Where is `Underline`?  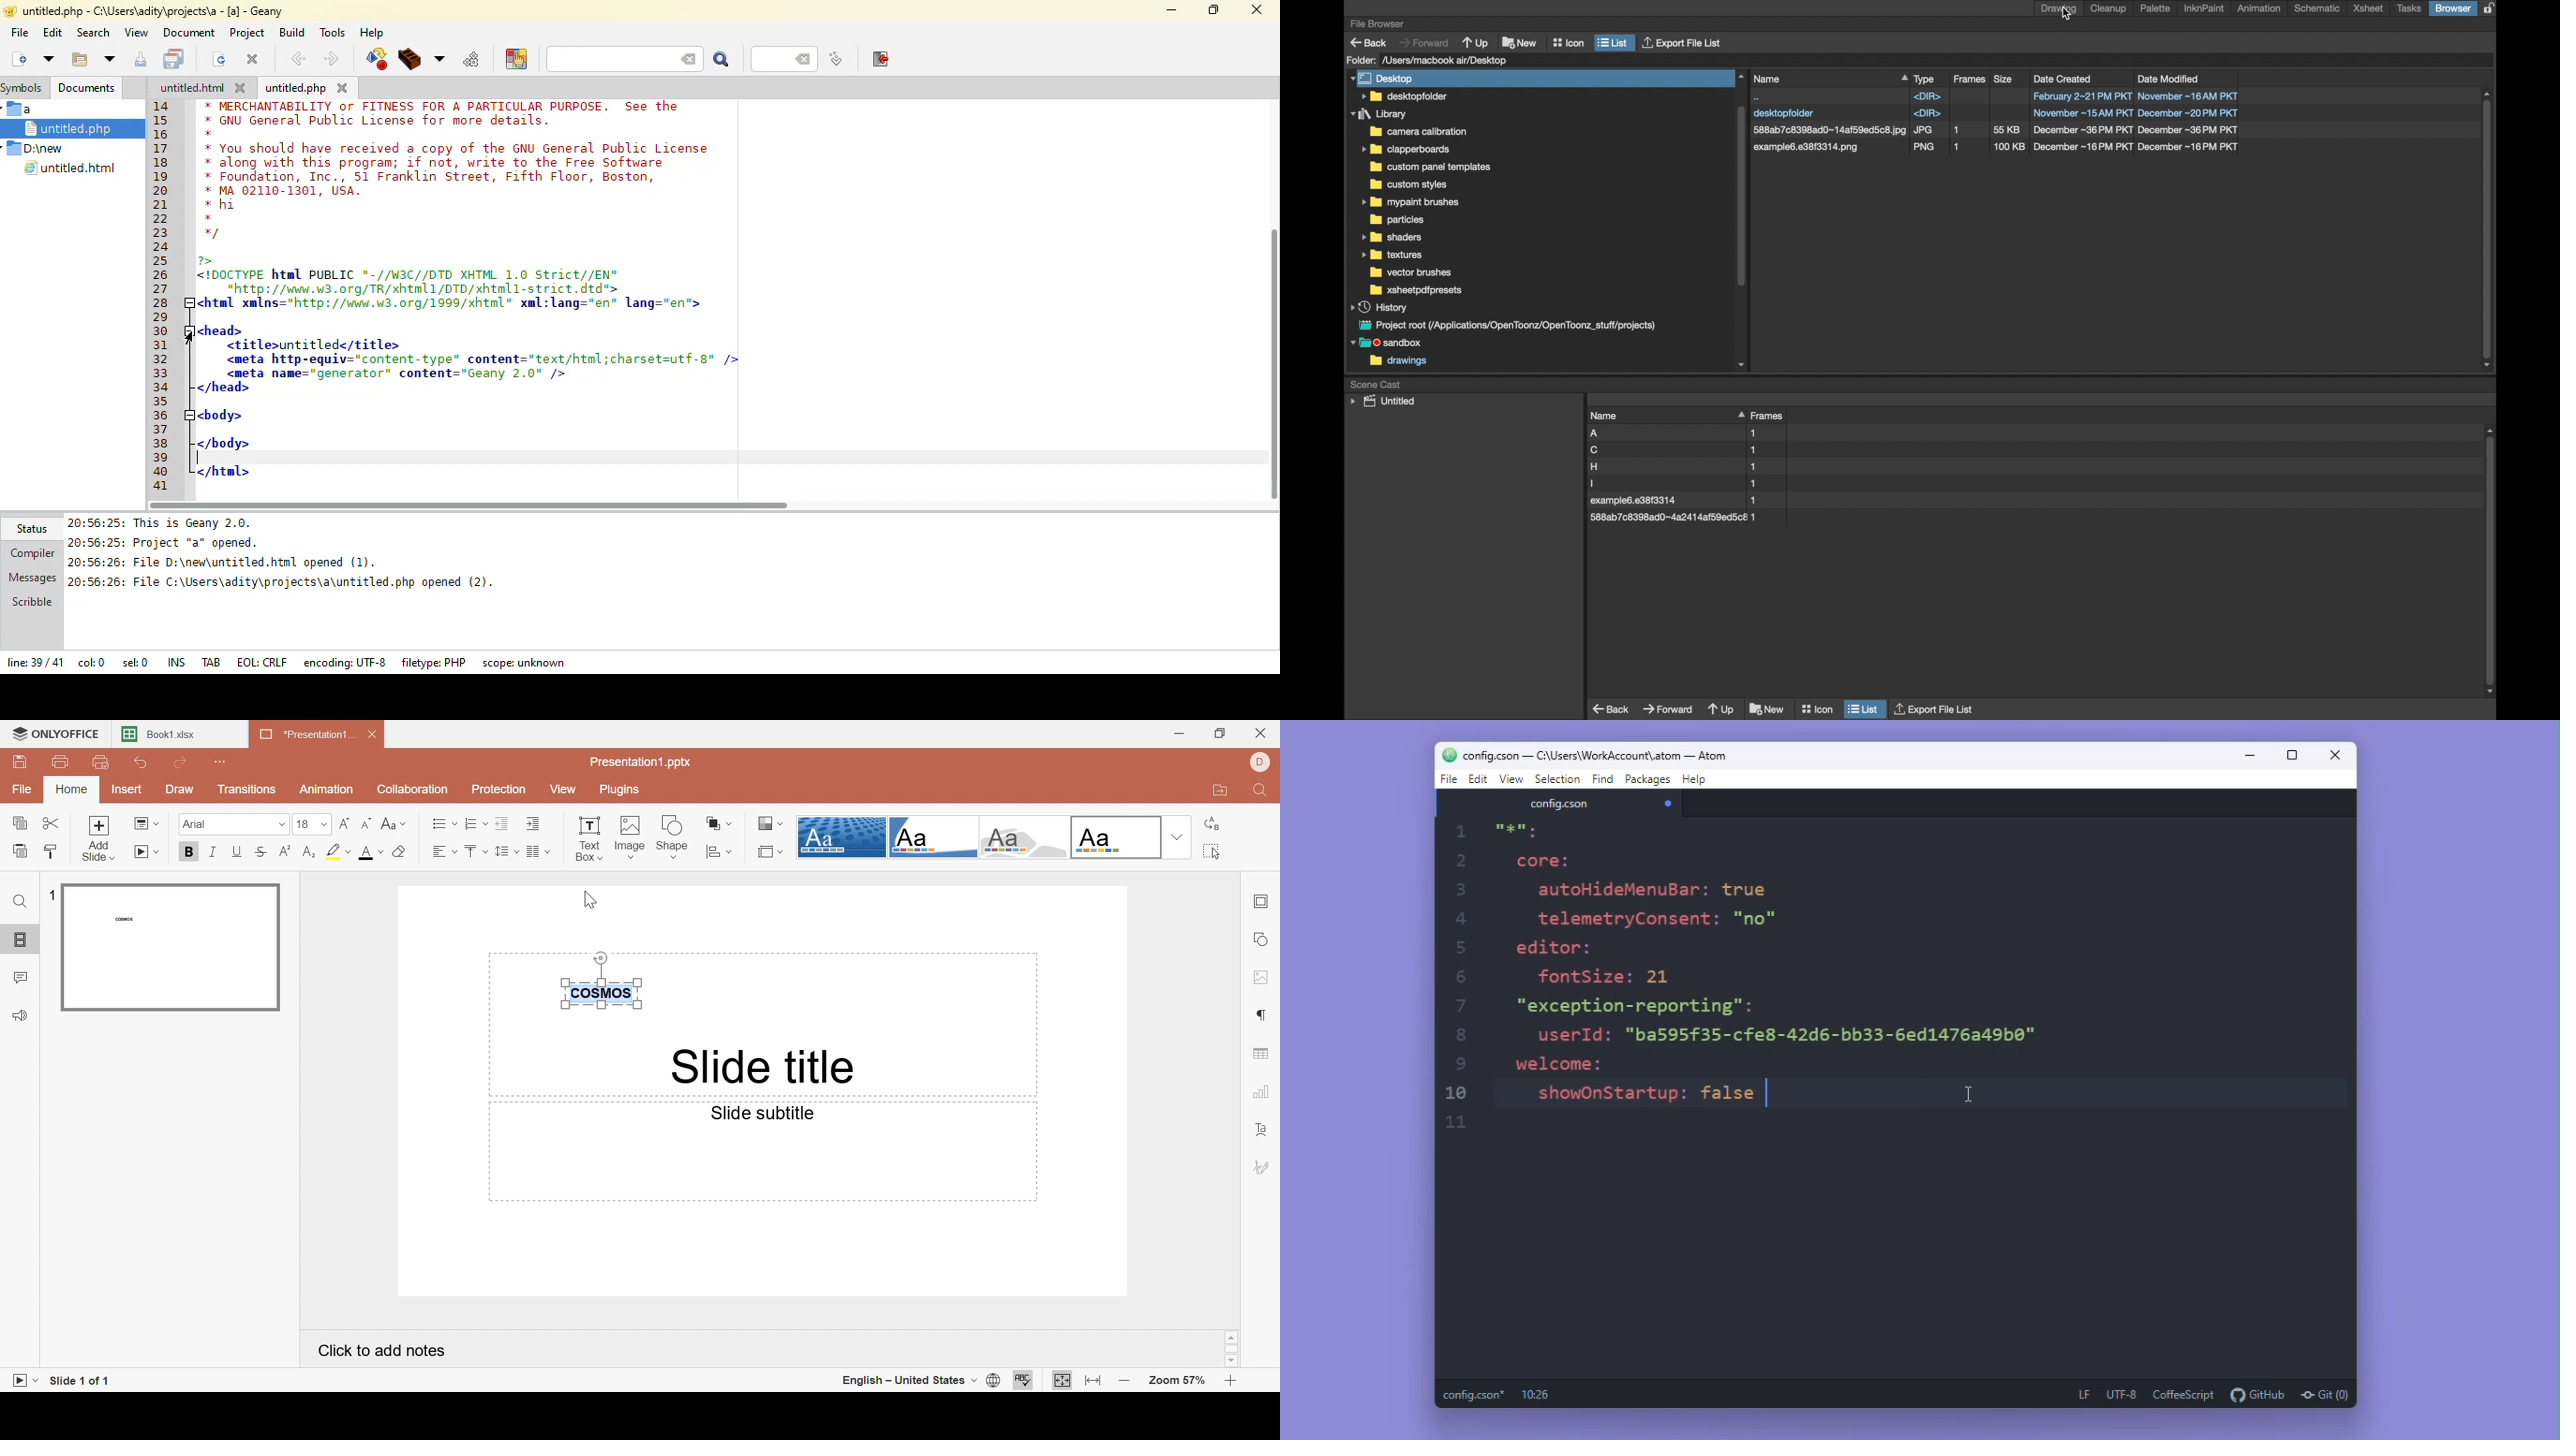
Underline is located at coordinates (236, 852).